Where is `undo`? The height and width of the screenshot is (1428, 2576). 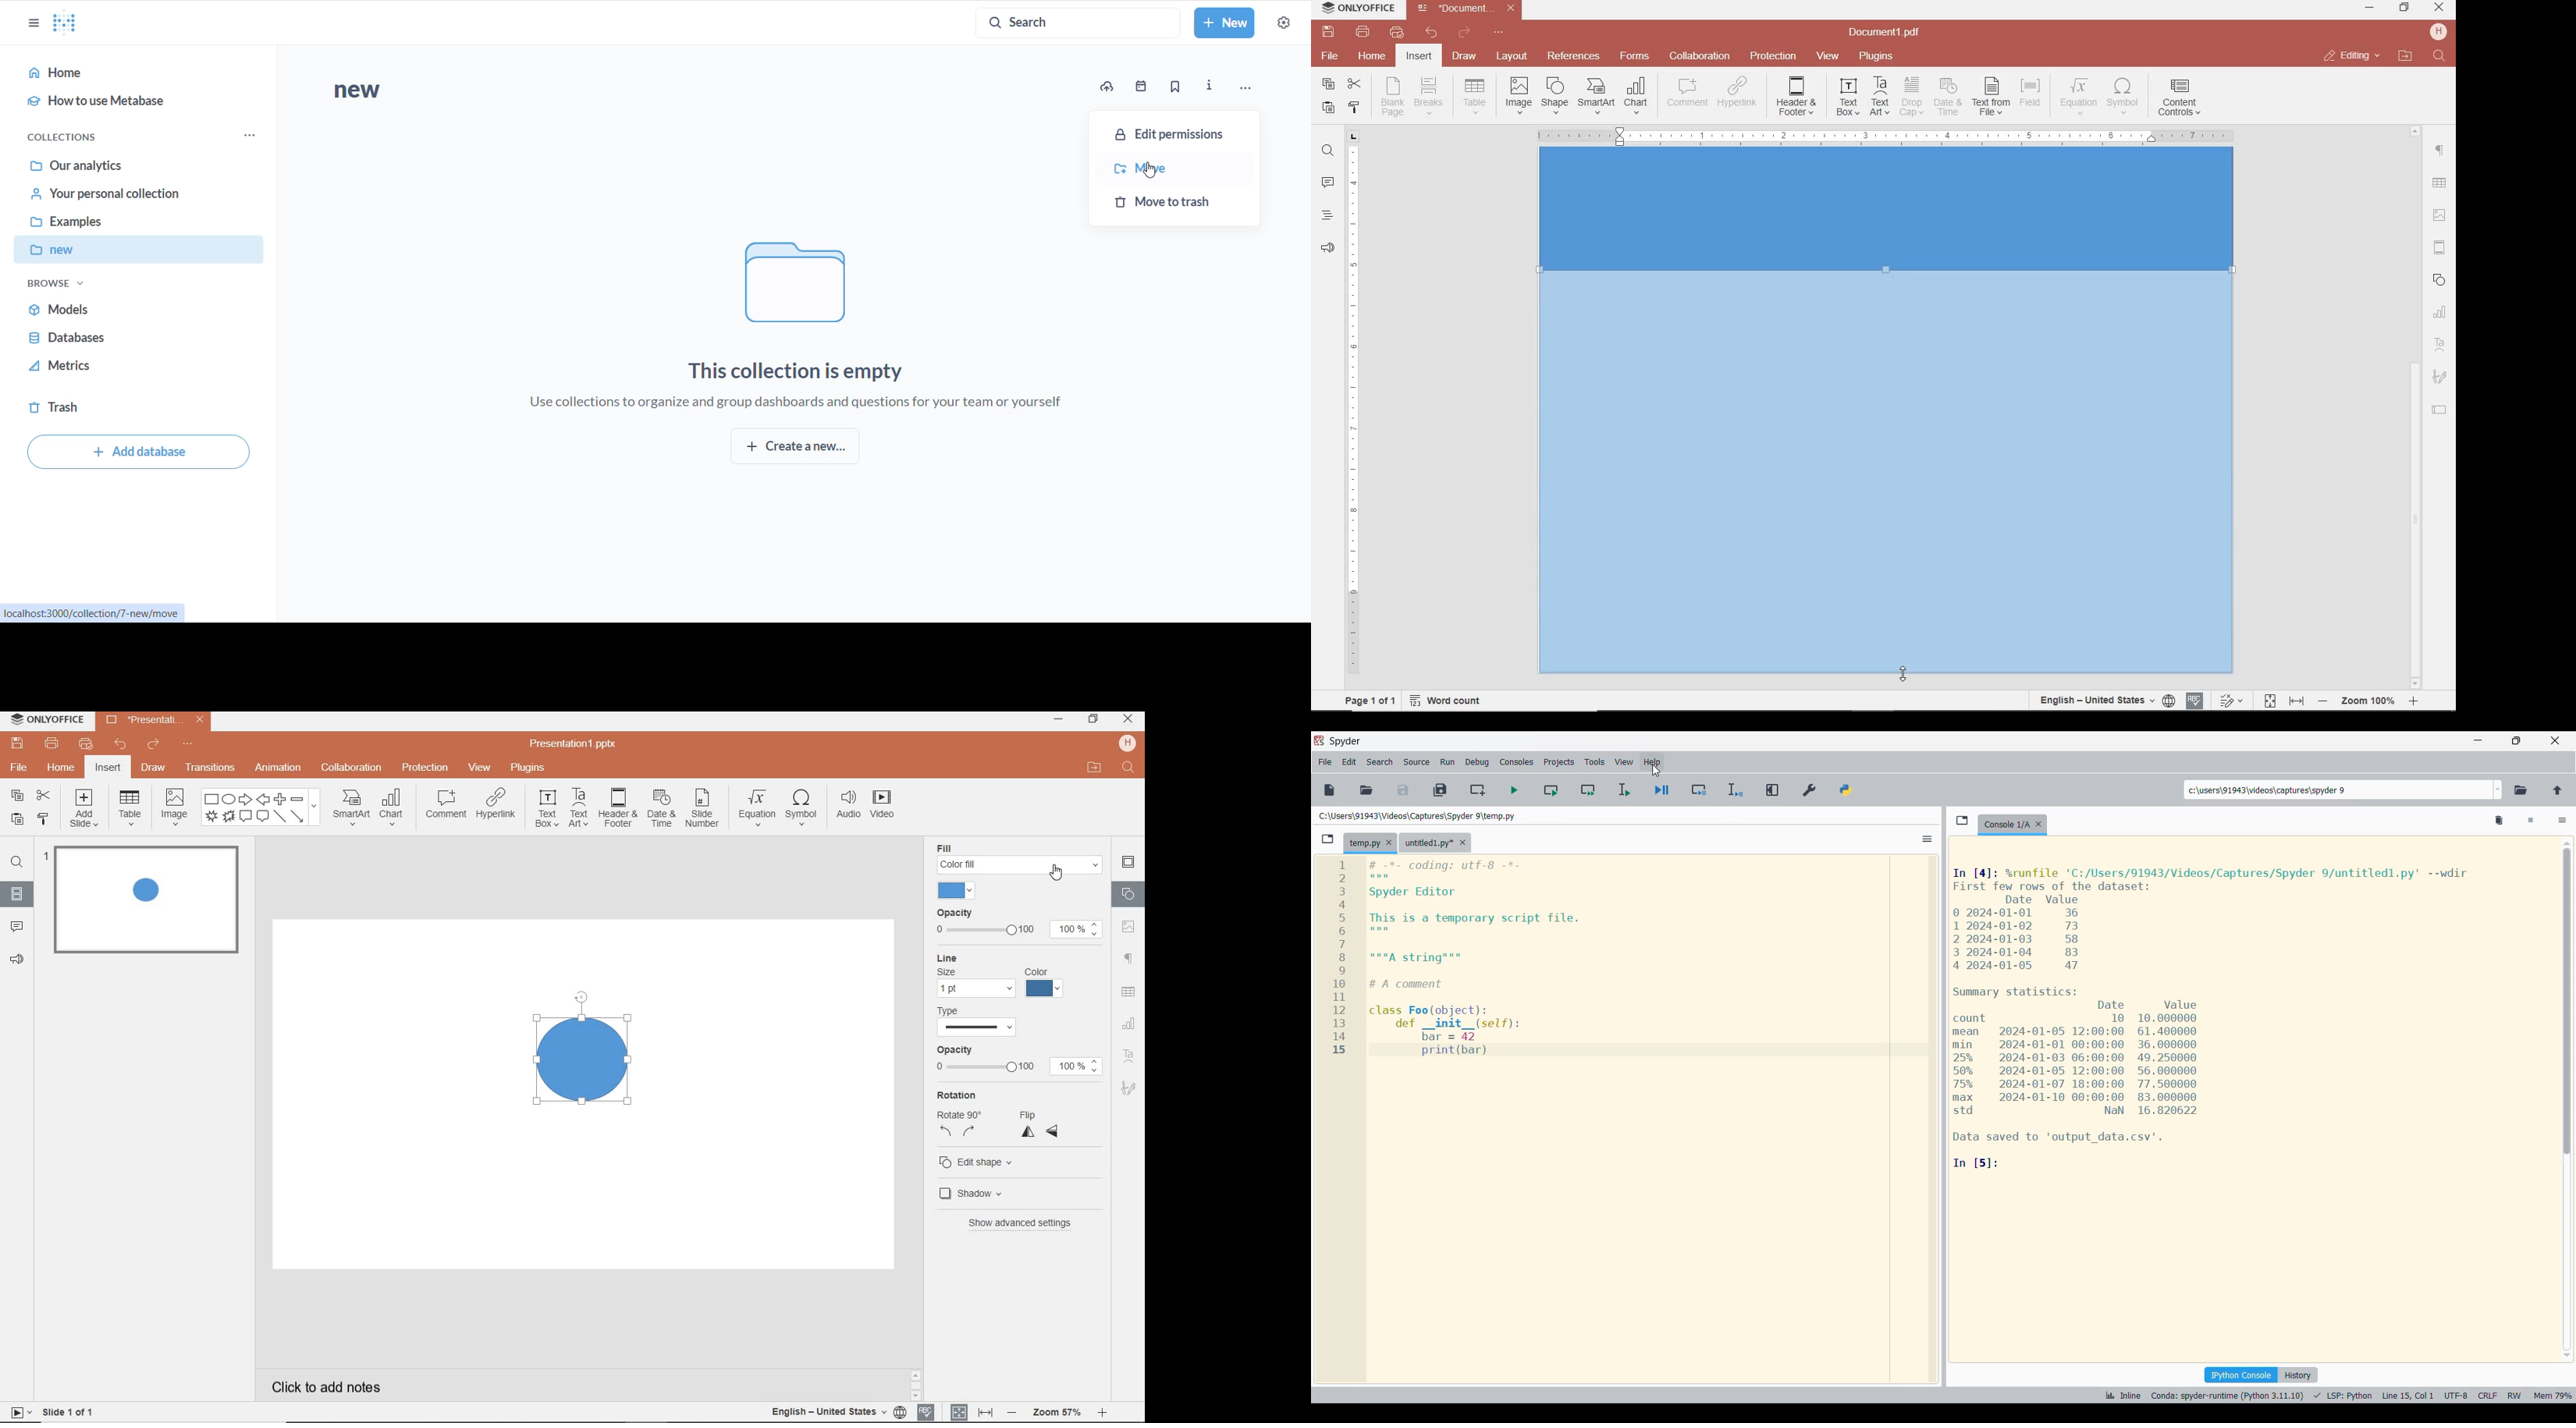
undo is located at coordinates (122, 745).